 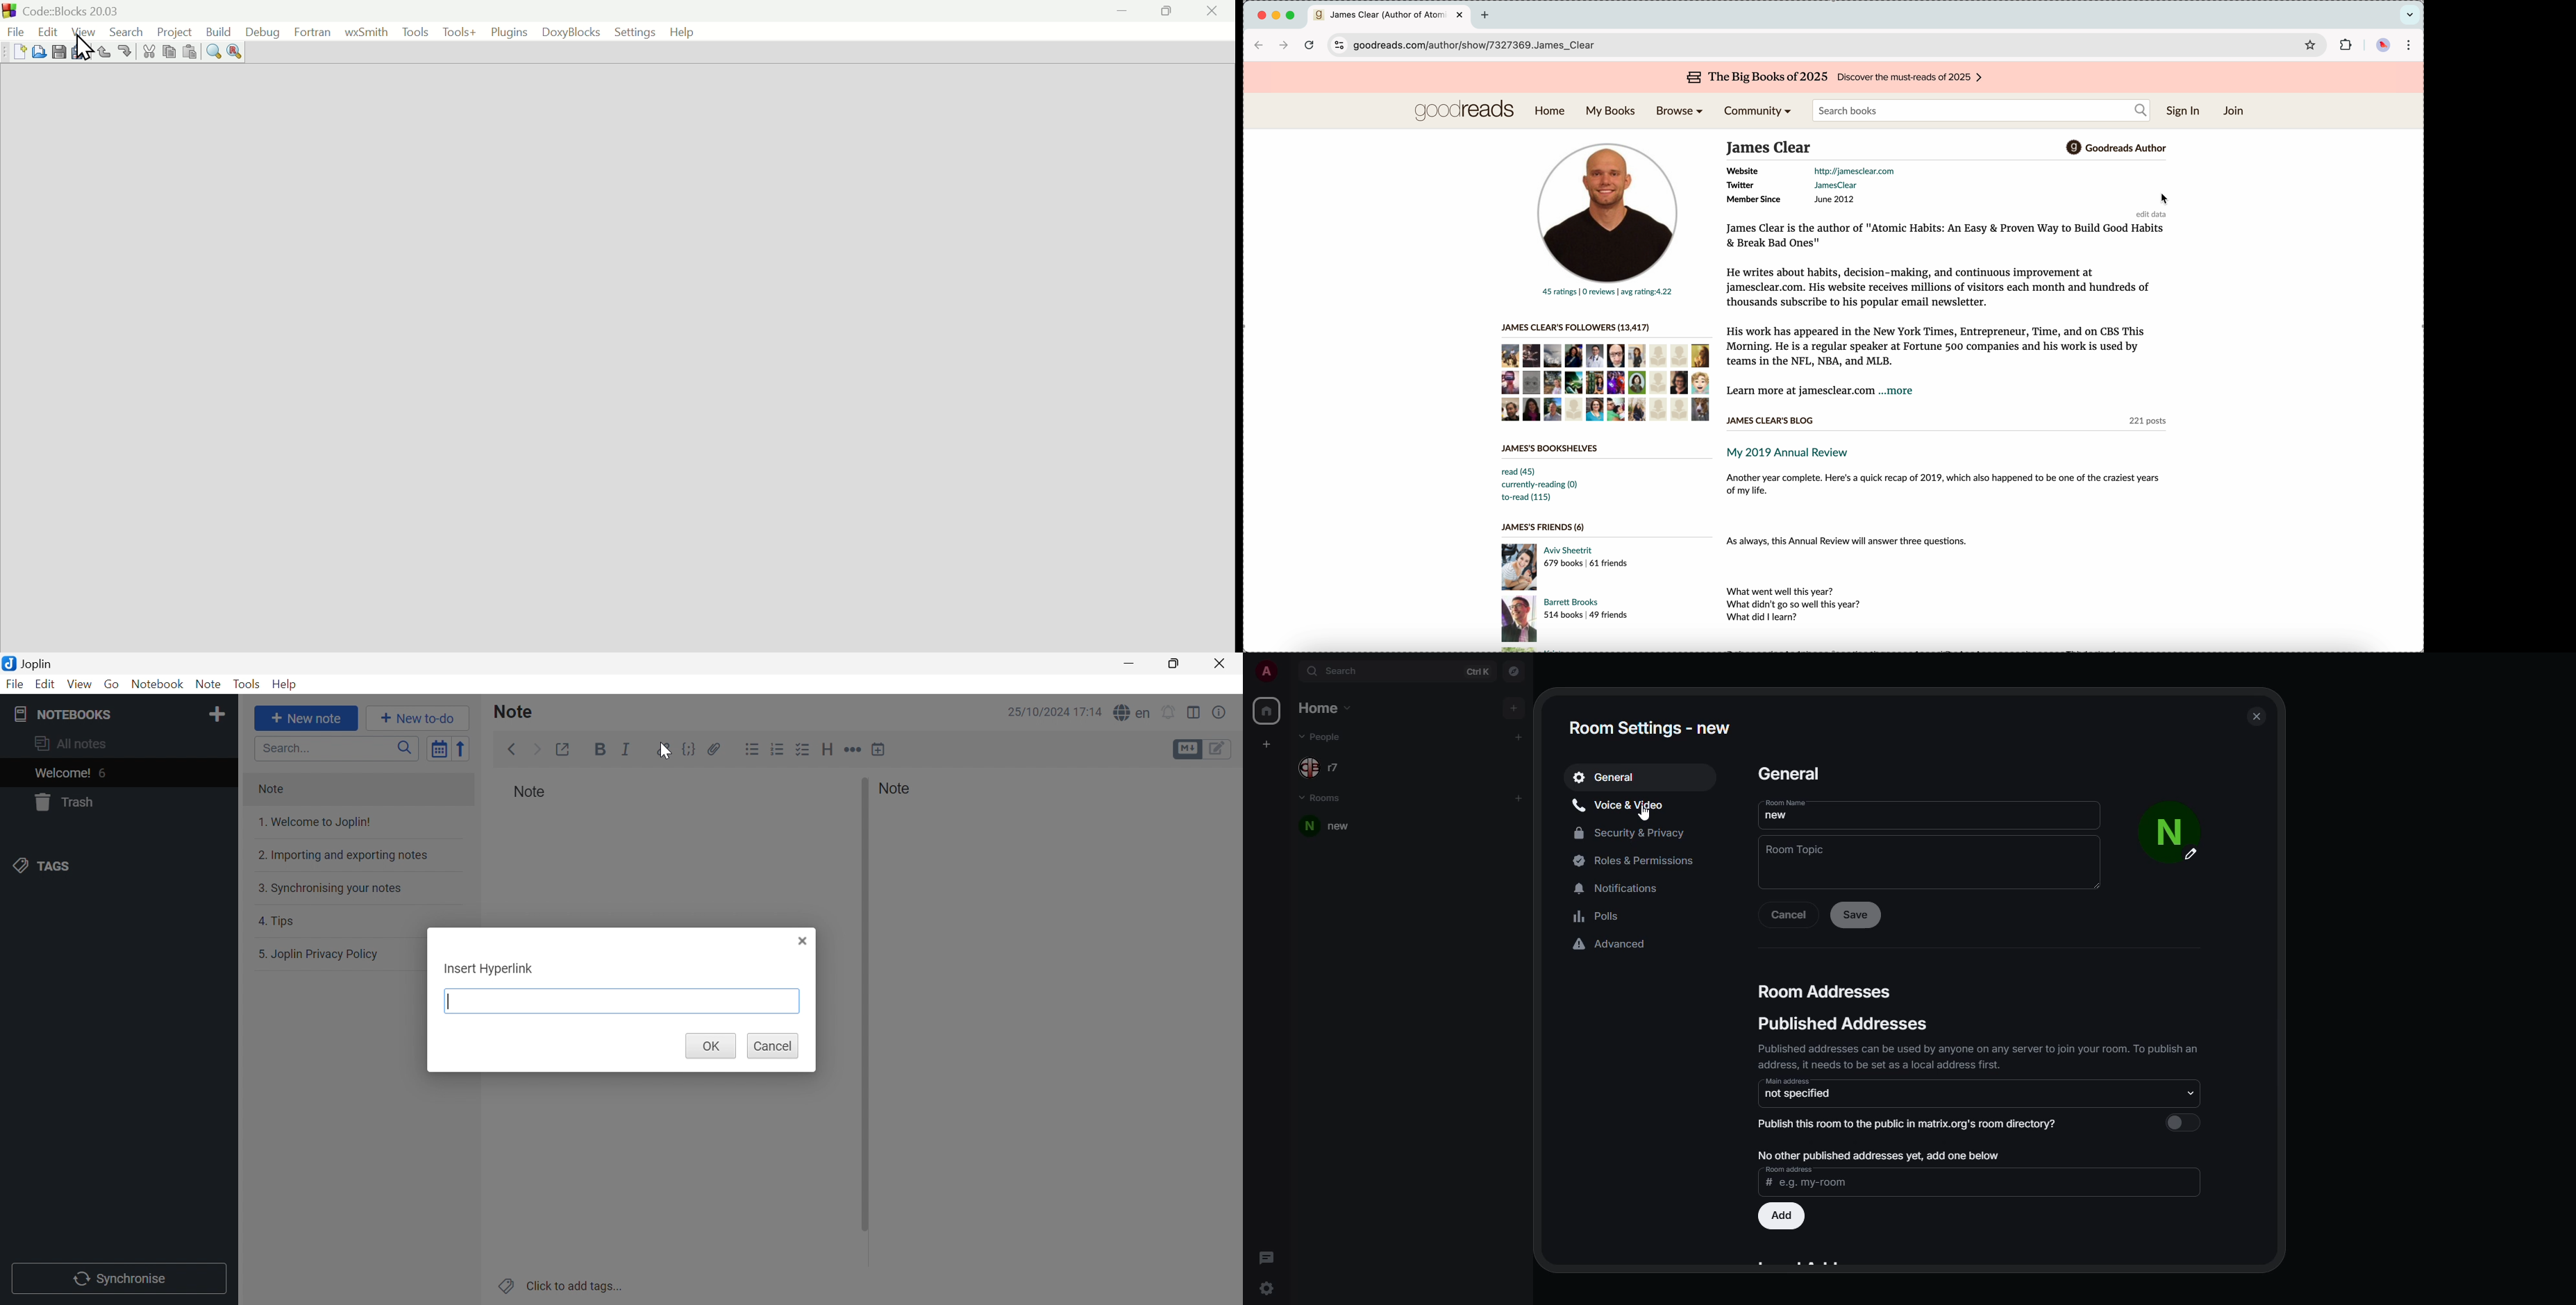 I want to click on Note, so click(x=899, y=788).